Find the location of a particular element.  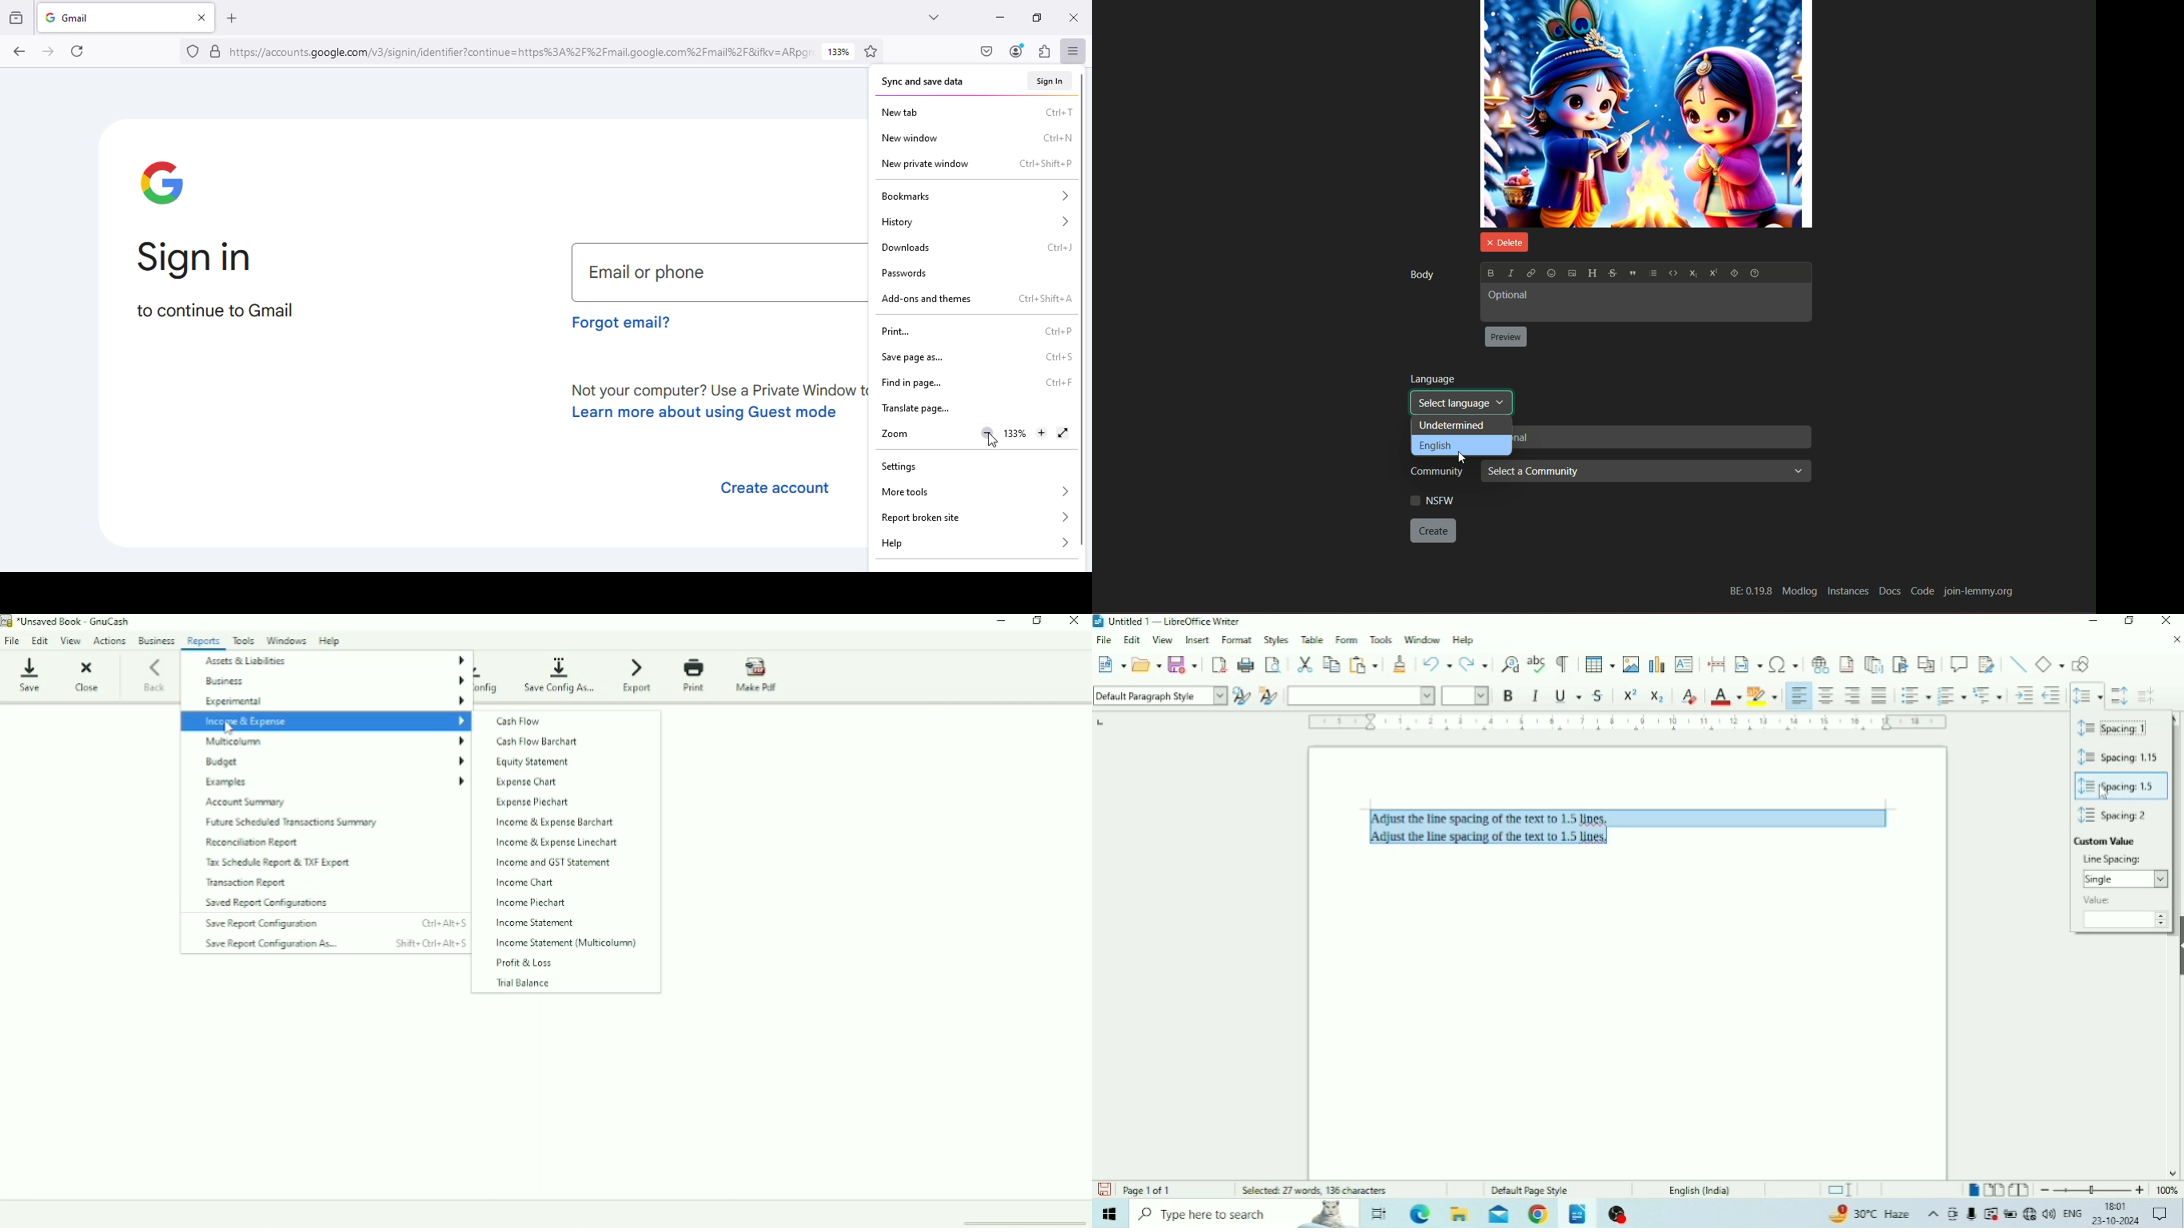

Horizontal scale is located at coordinates (1627, 722).